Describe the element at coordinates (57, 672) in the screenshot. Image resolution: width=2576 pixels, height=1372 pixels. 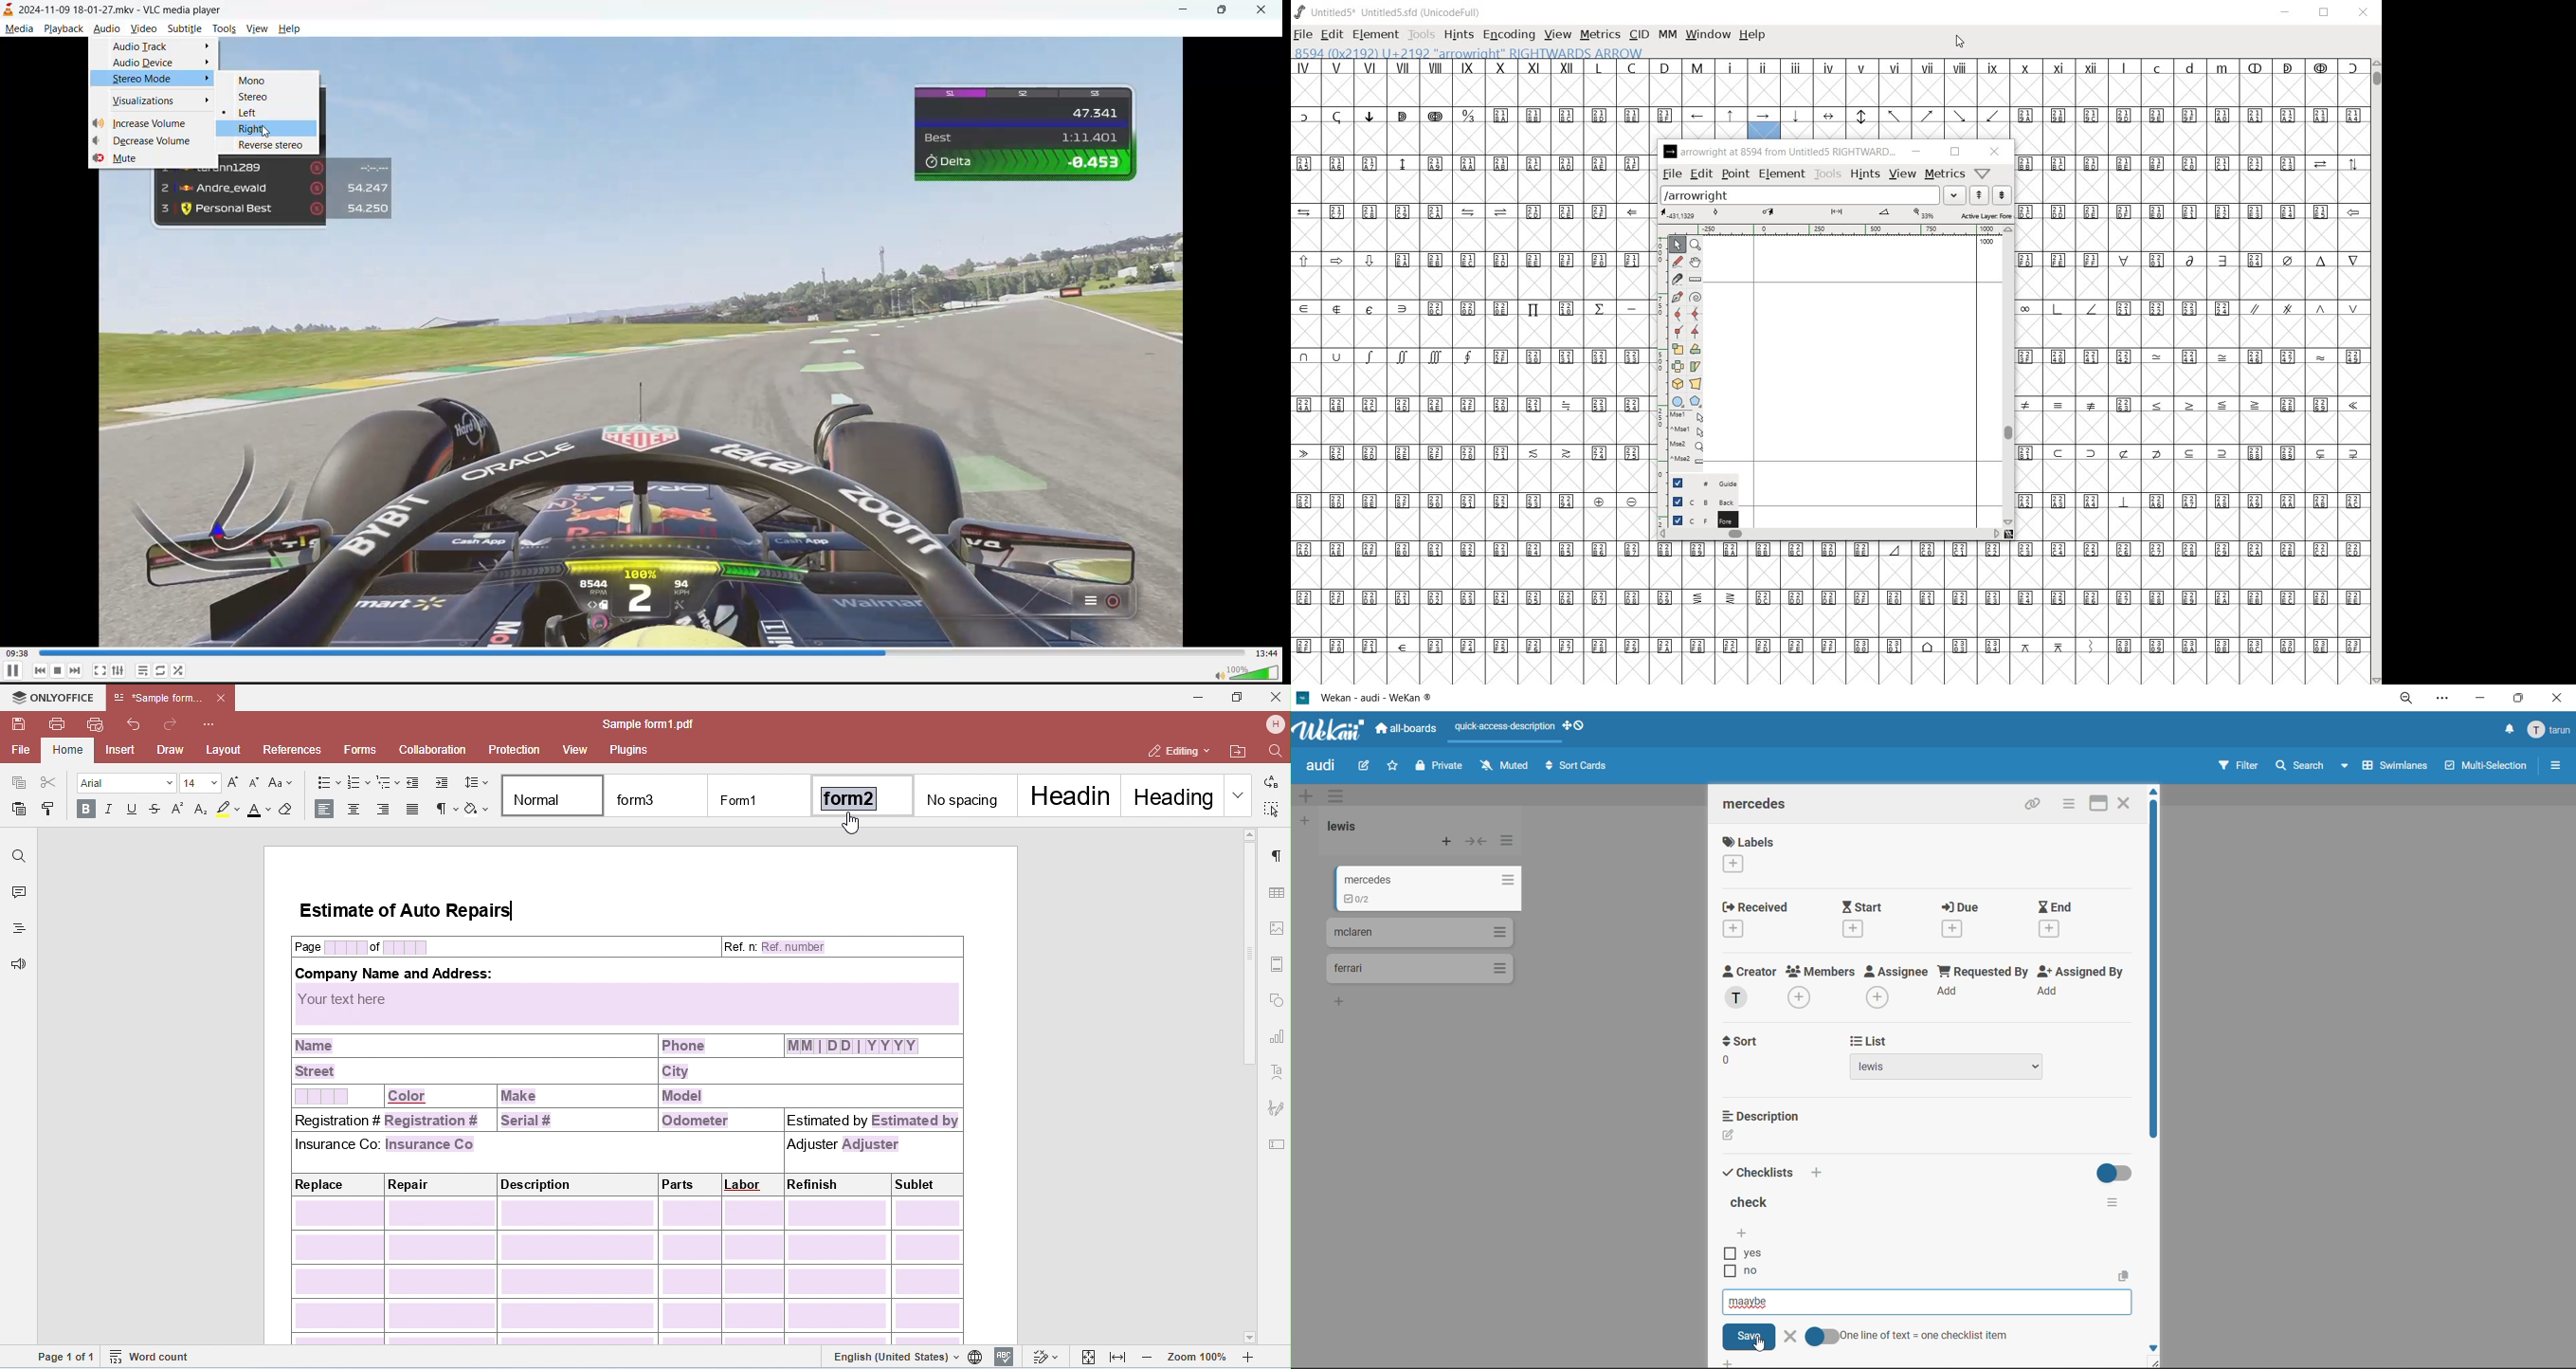
I see `pause` at that location.